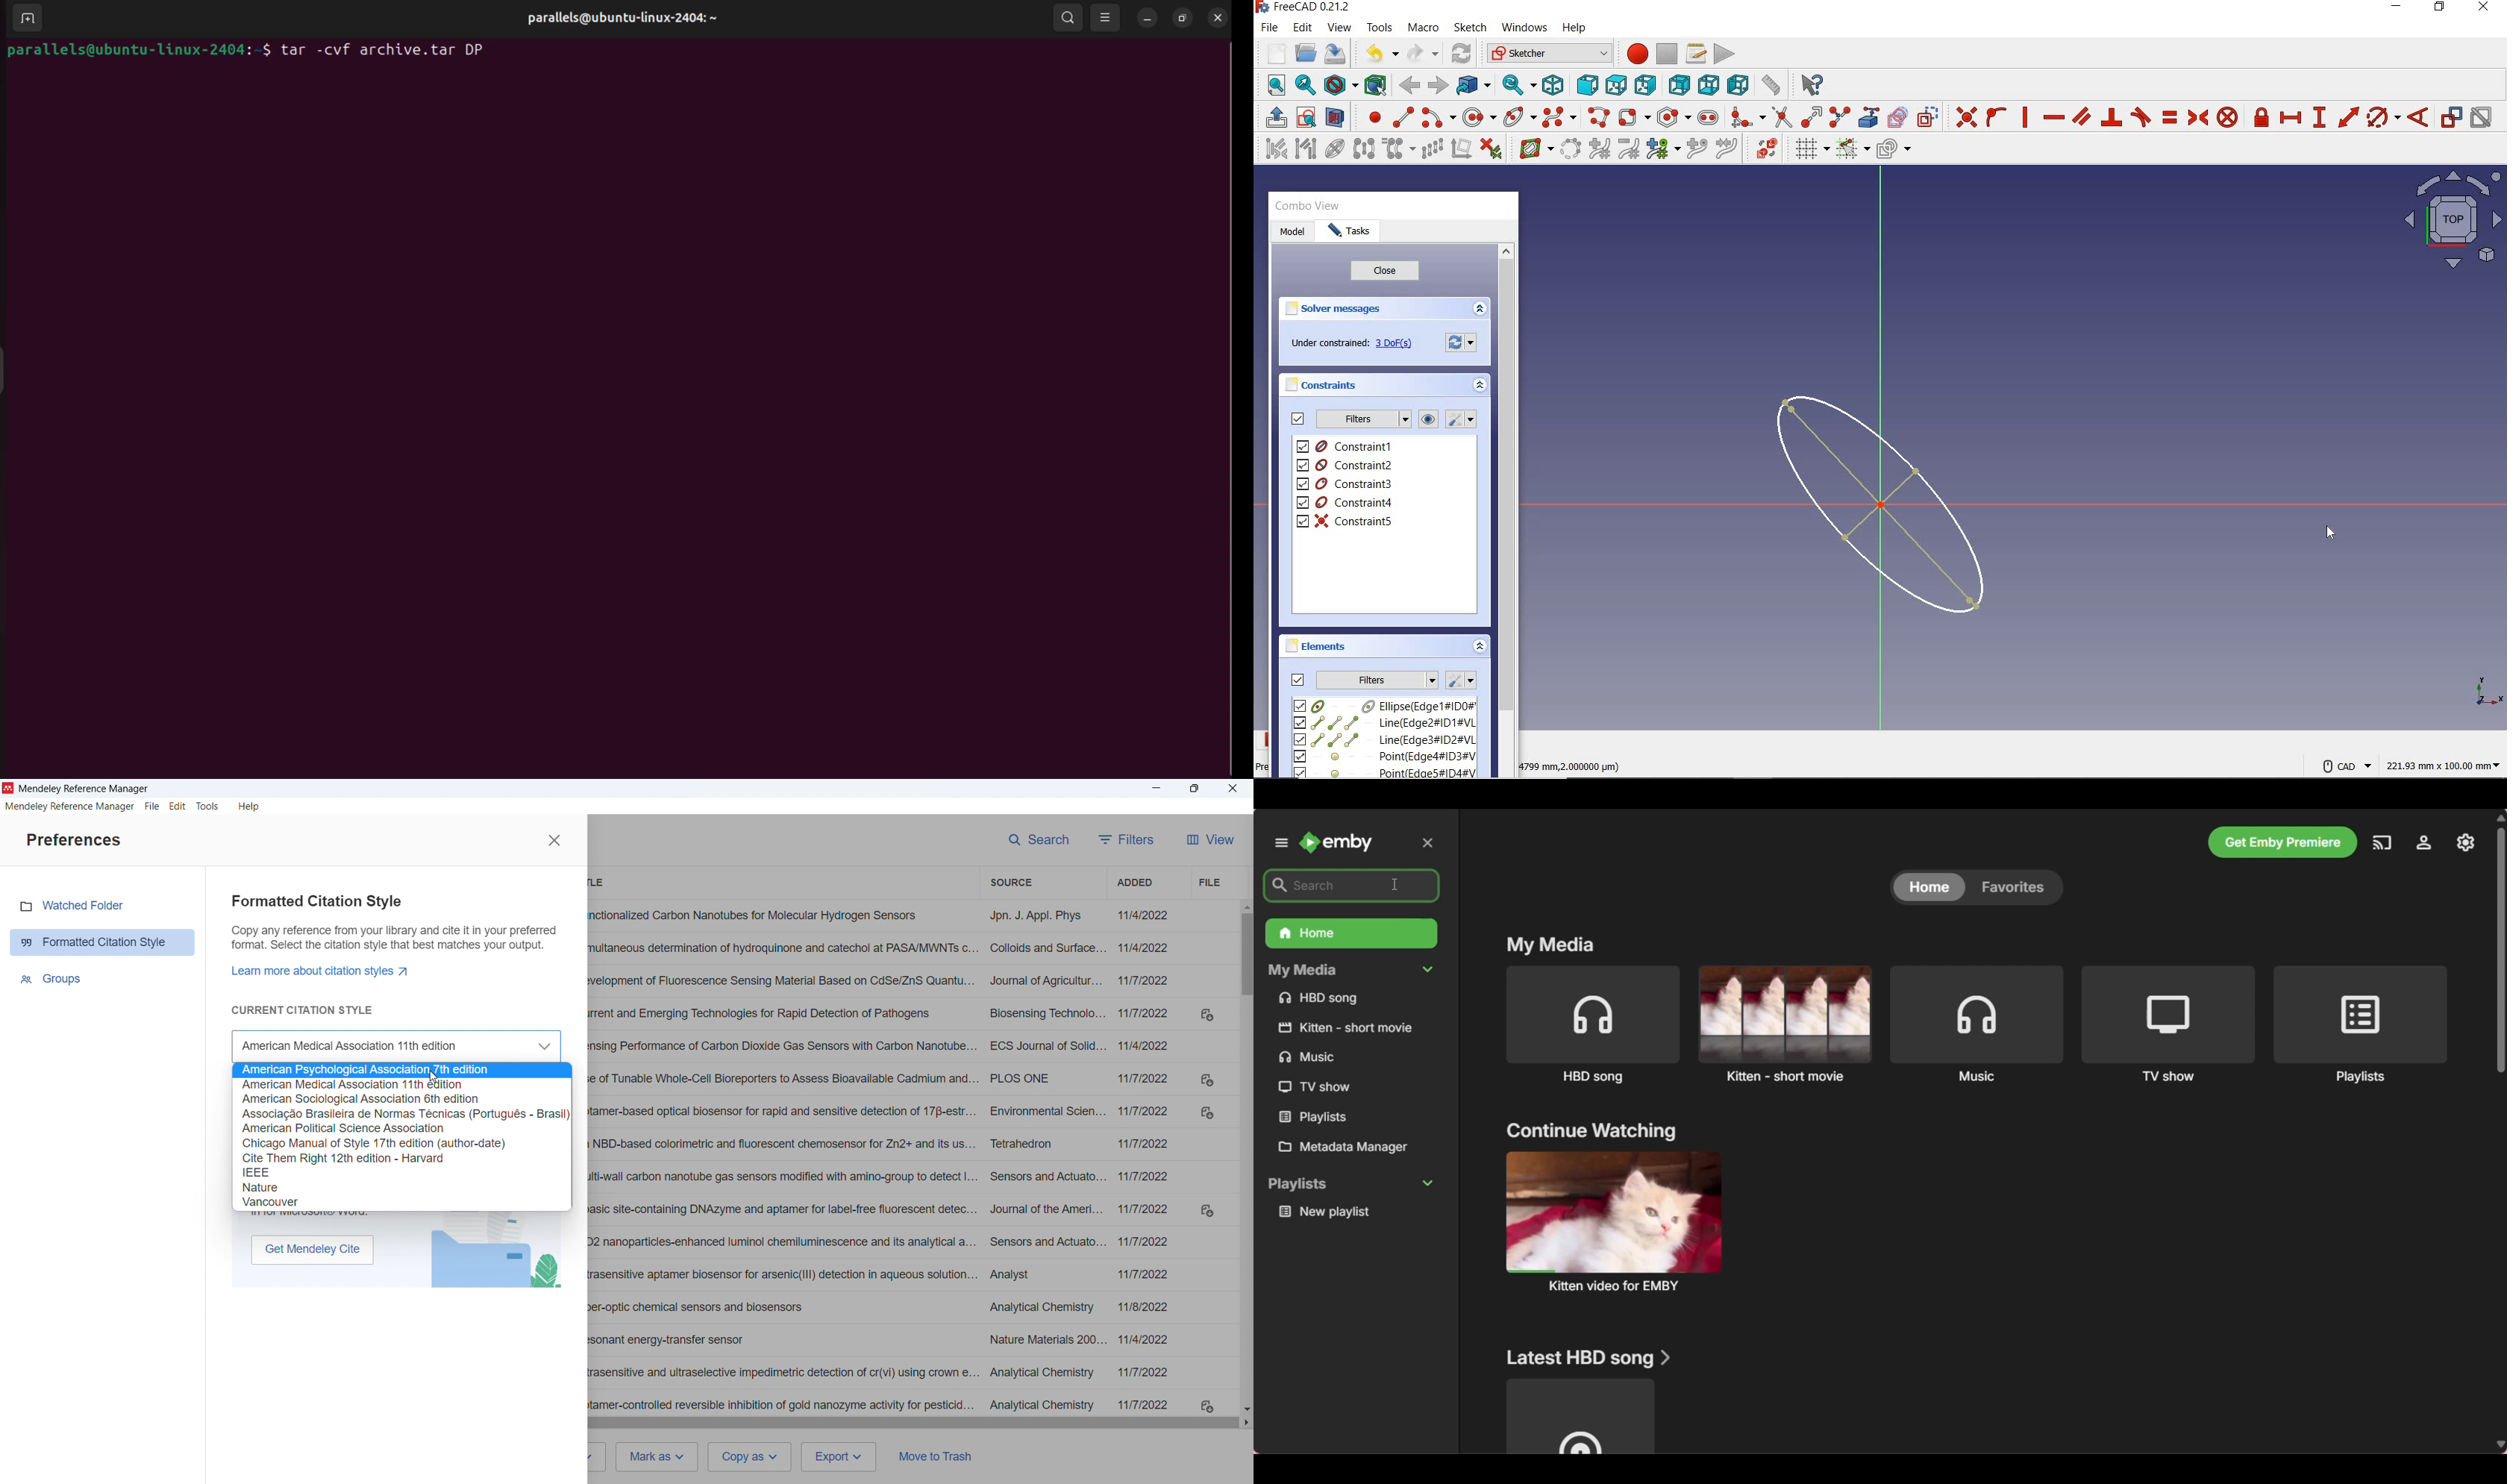  Describe the element at coordinates (1460, 680) in the screenshot. I see `settings` at that location.